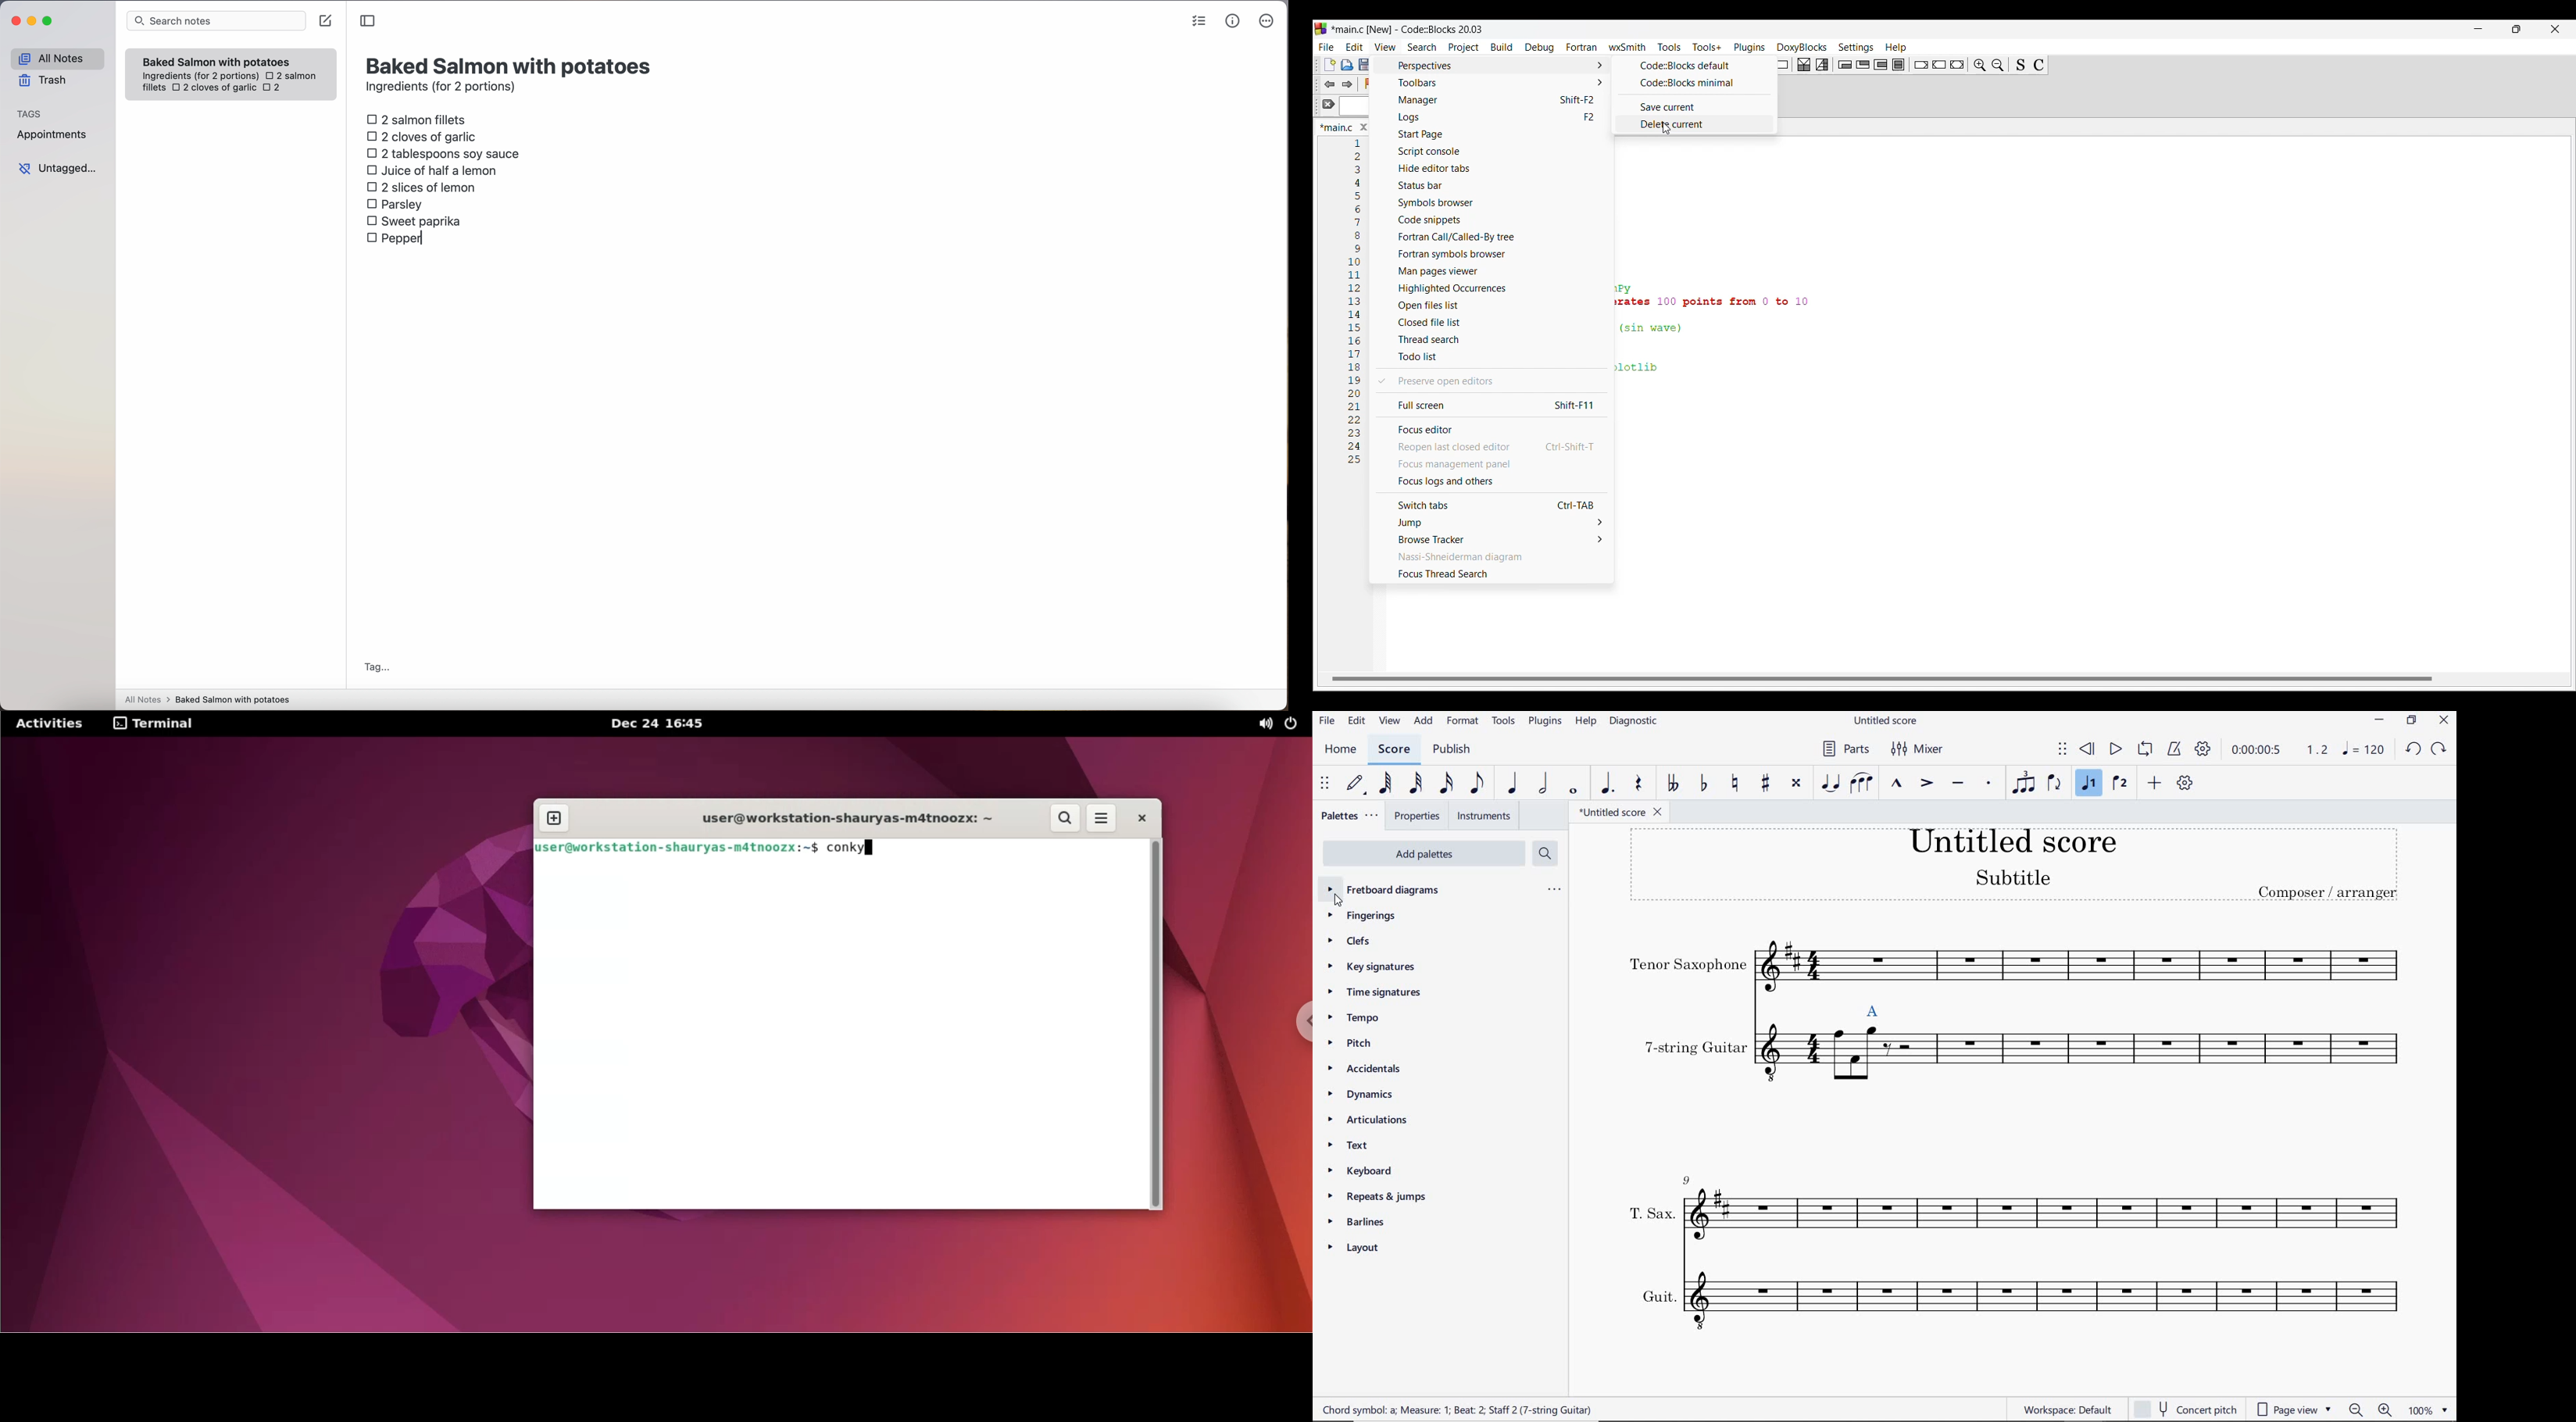 This screenshot has width=2576, height=1428. I want to click on minimize Simplenote, so click(31, 22).